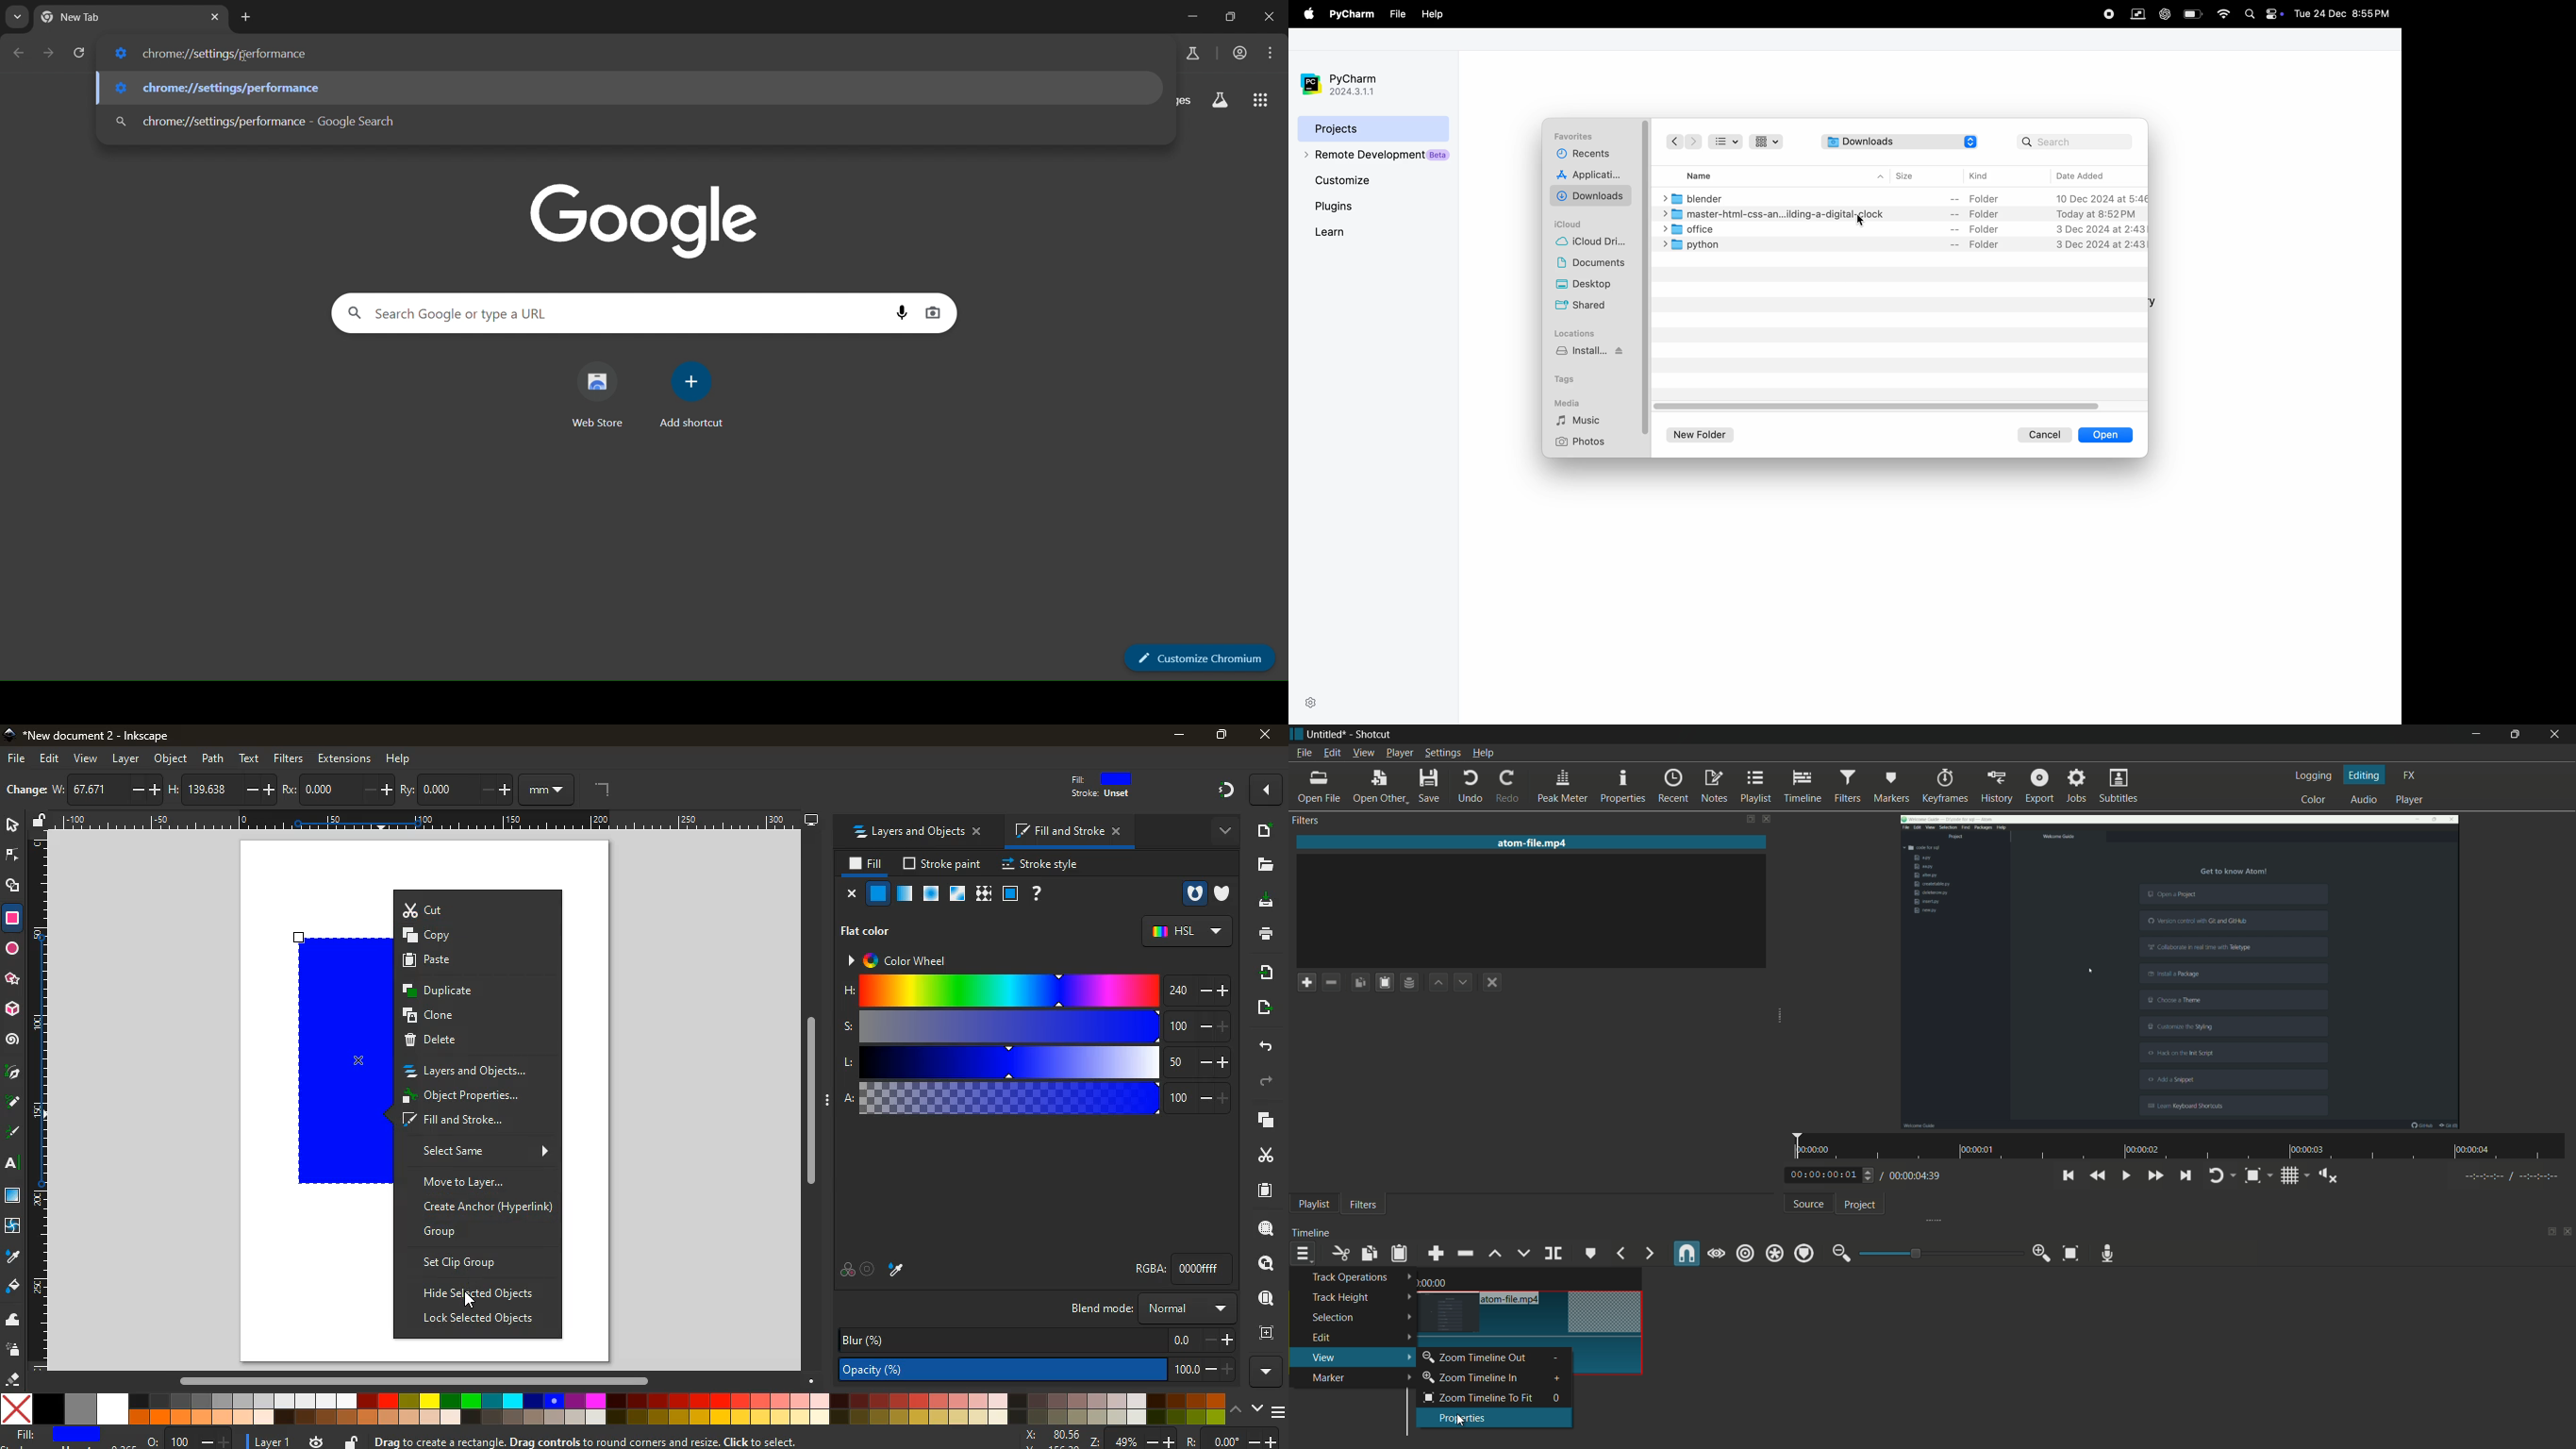 Image resolution: width=2576 pixels, height=1456 pixels. I want to click on voice search, so click(900, 313).